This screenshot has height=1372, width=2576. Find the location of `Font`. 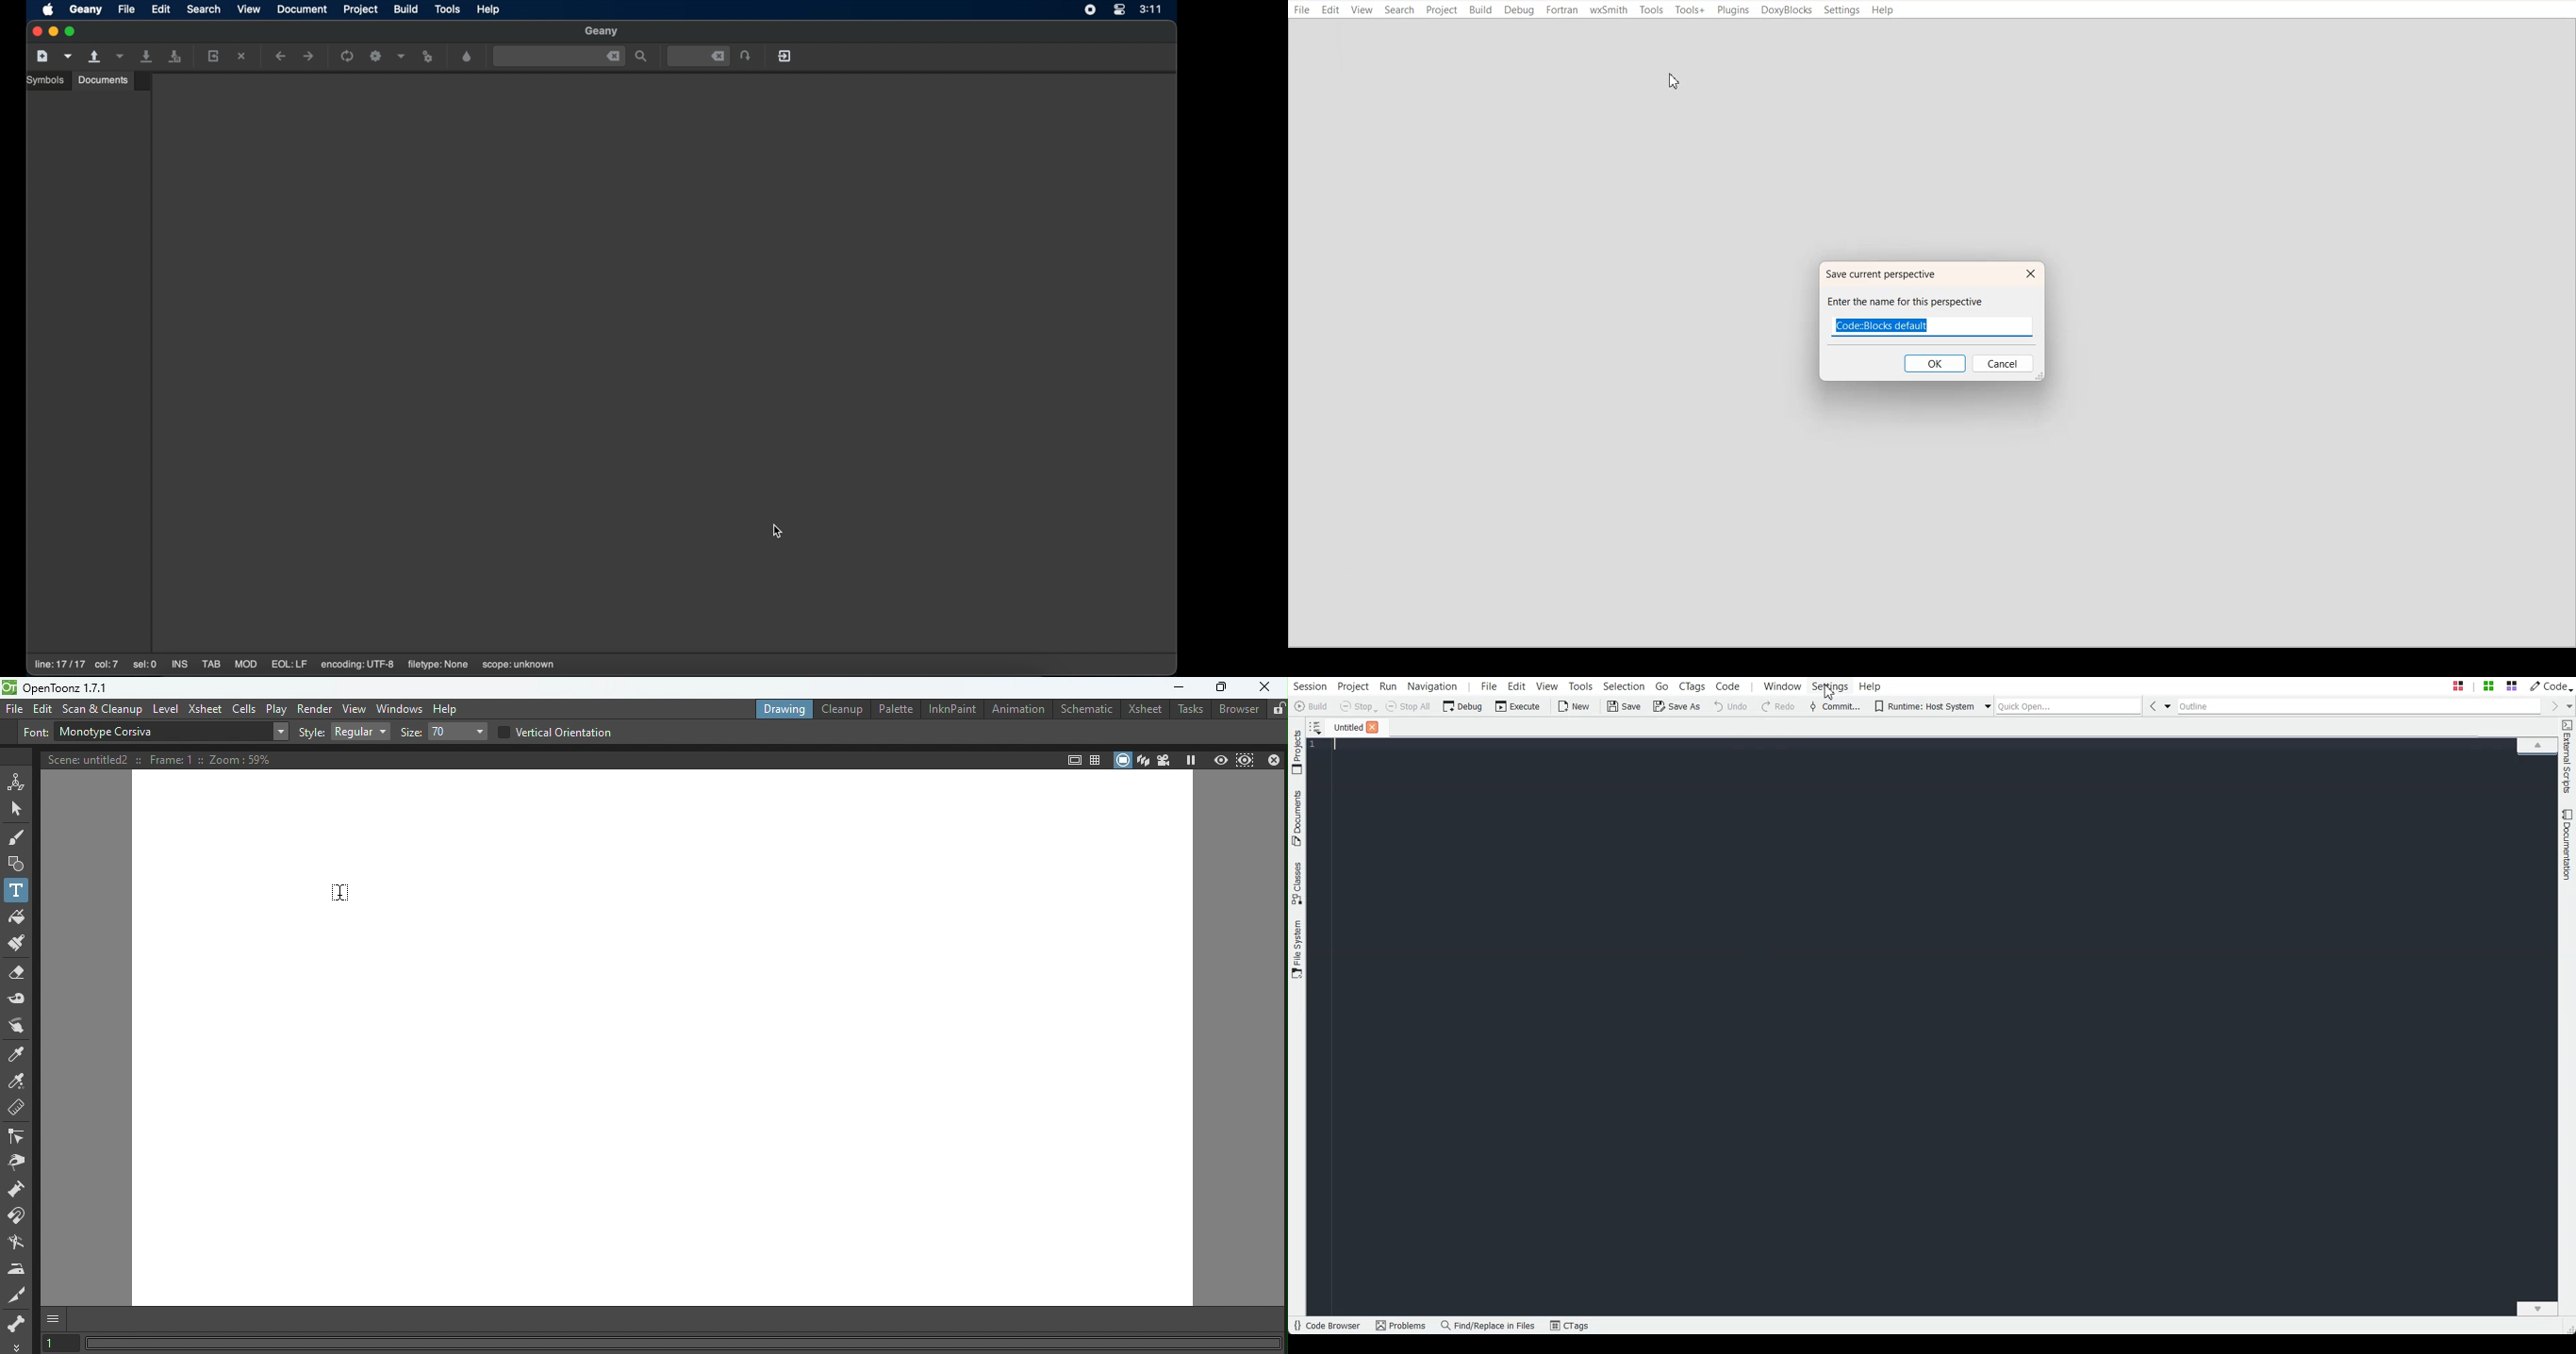

Font is located at coordinates (33, 732).